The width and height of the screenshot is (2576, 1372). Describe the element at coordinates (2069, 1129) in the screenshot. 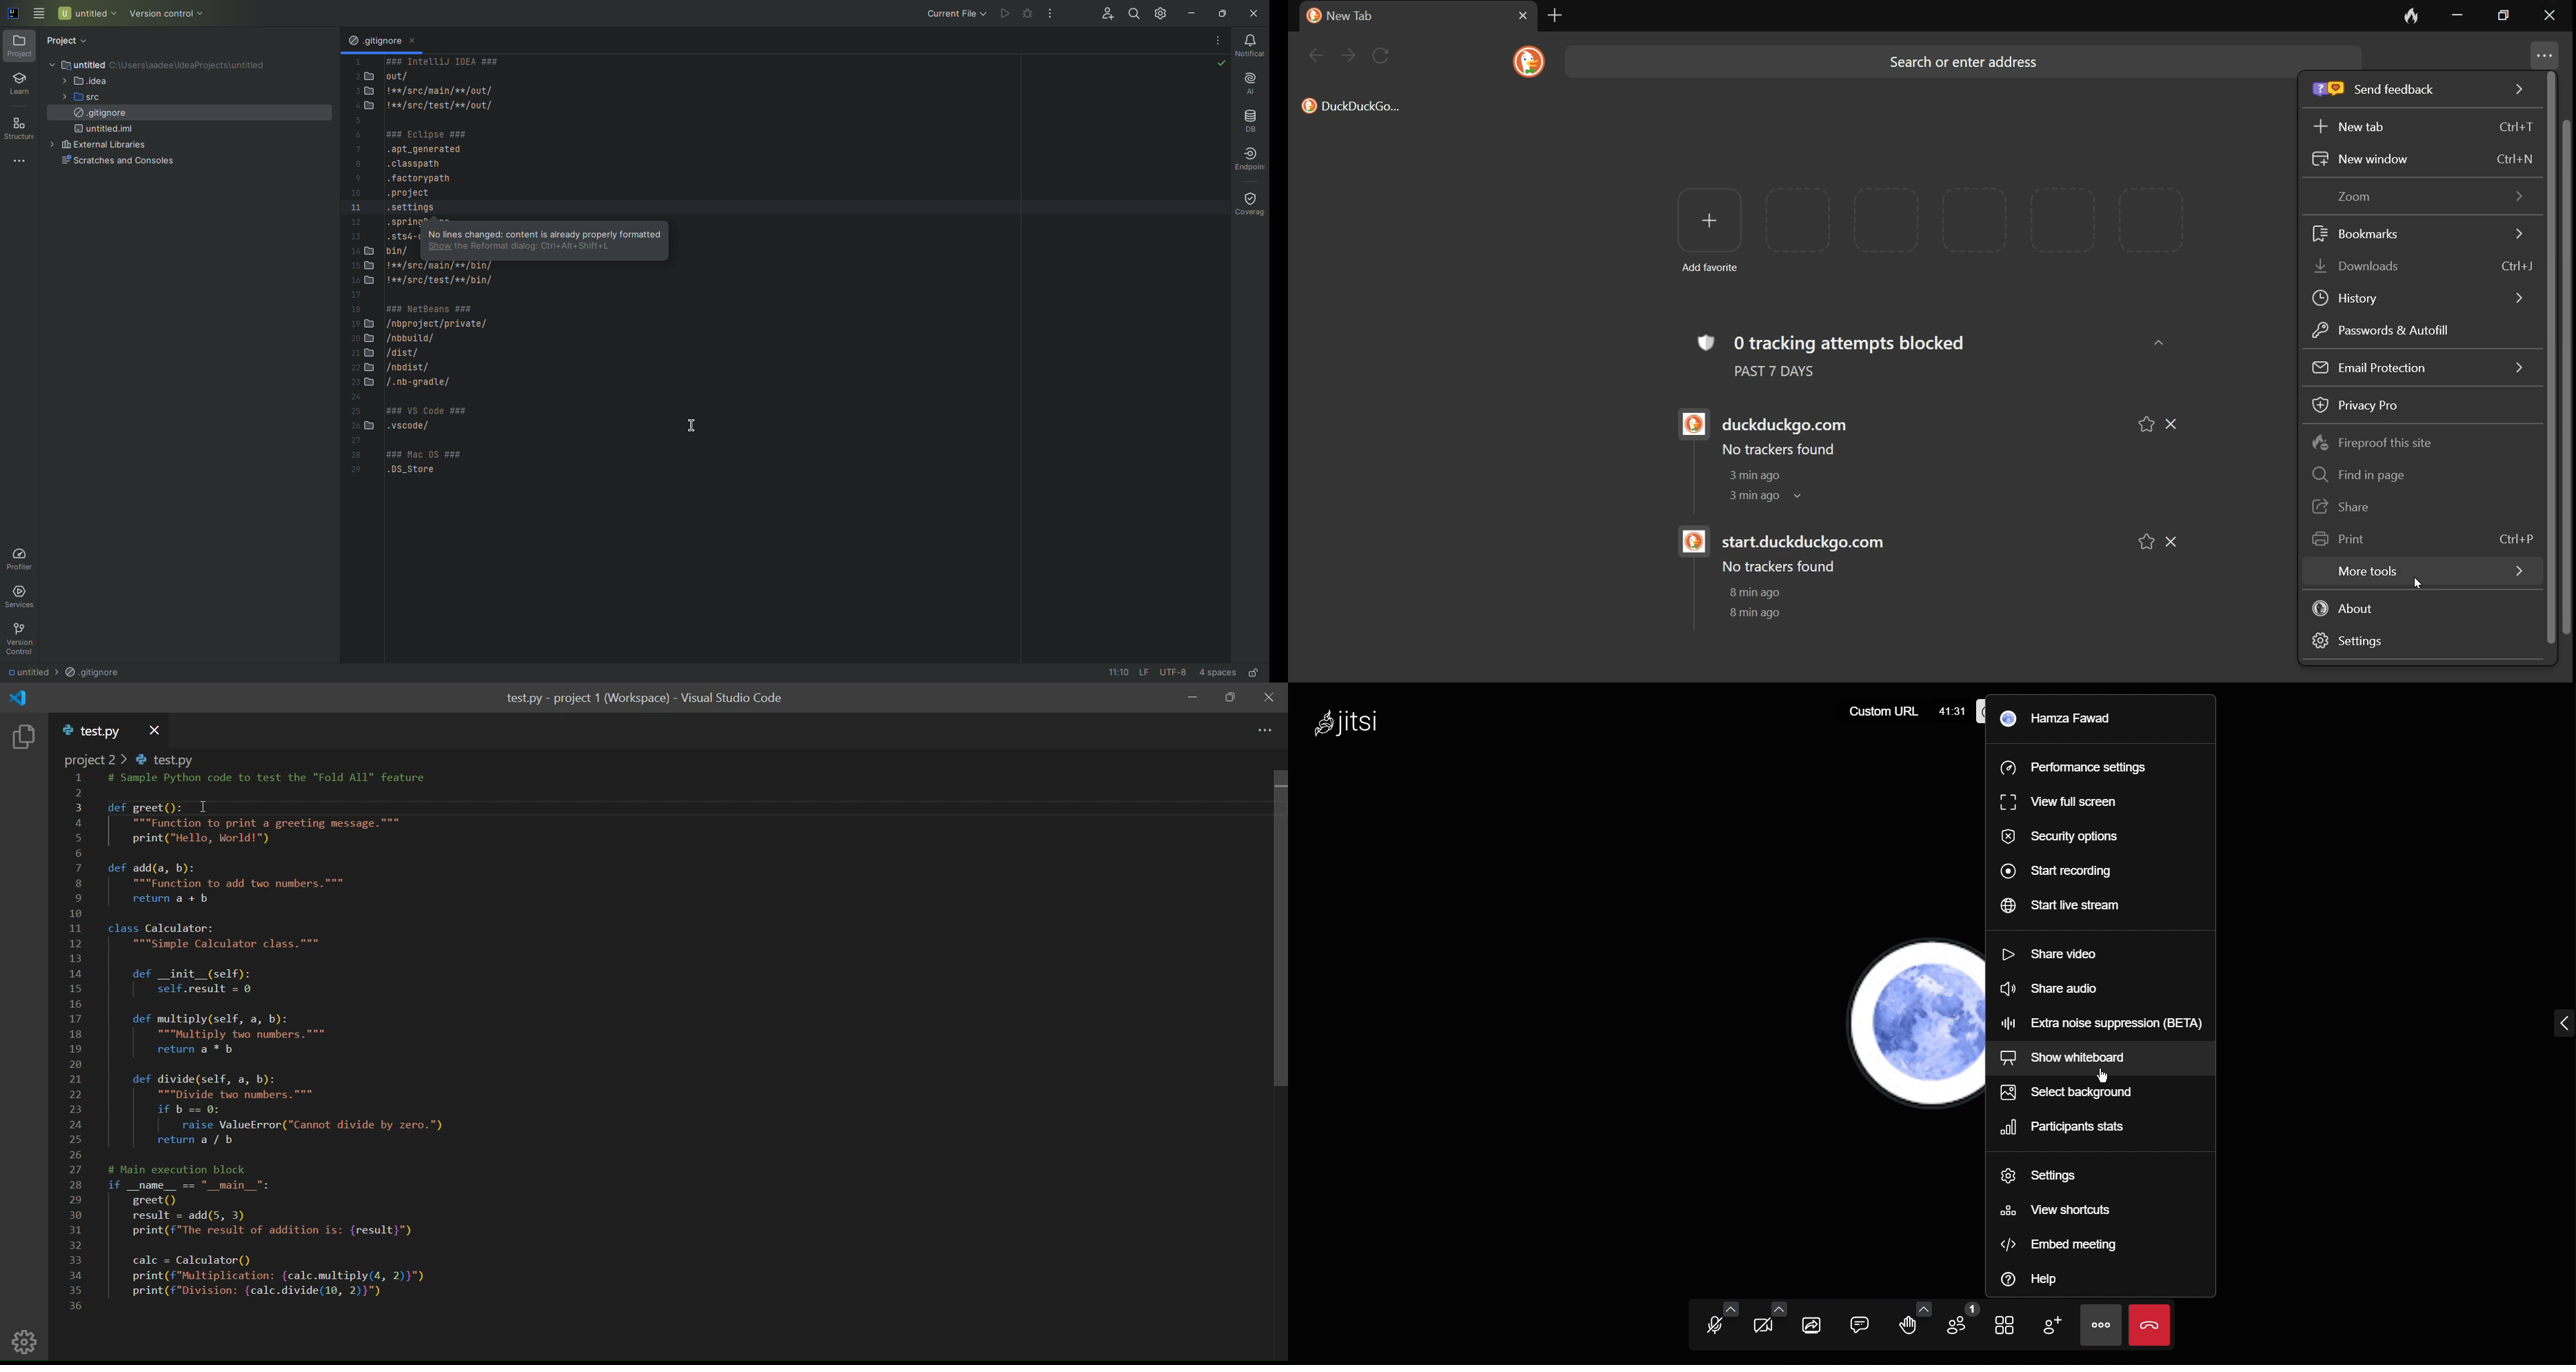

I see `Participants` at that location.